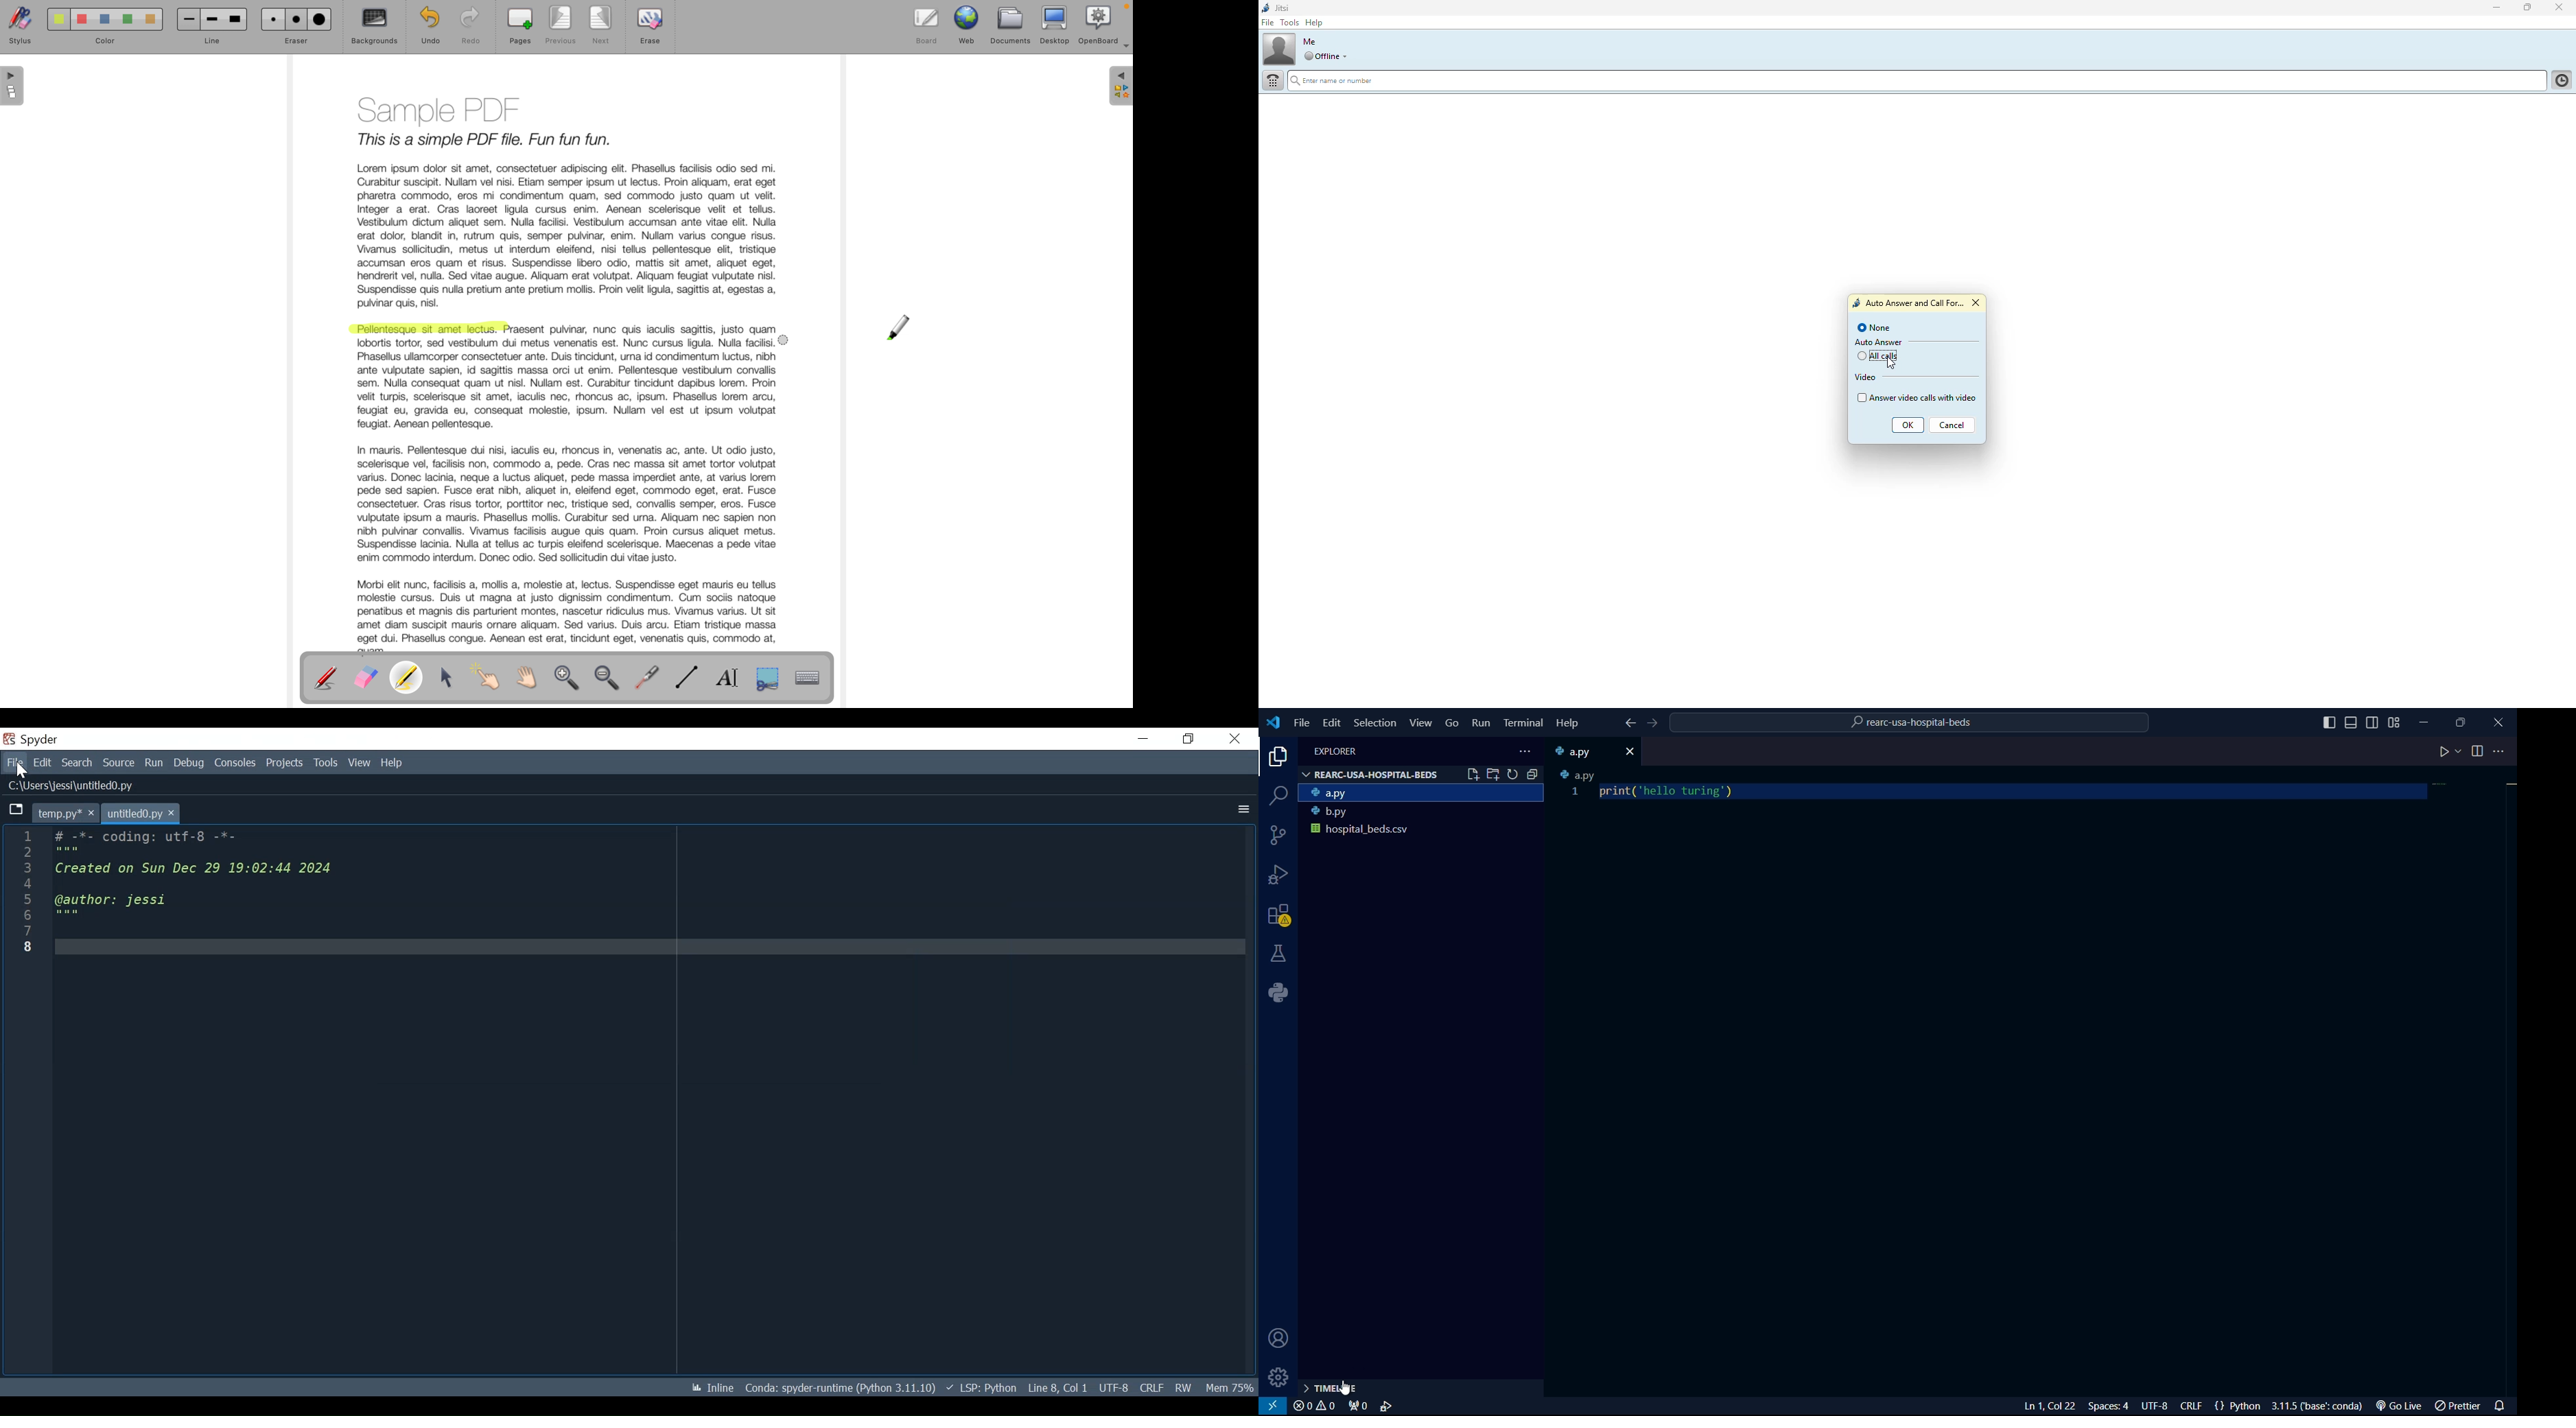  What do you see at coordinates (1012, 24) in the screenshot?
I see `documents` at bounding box center [1012, 24].